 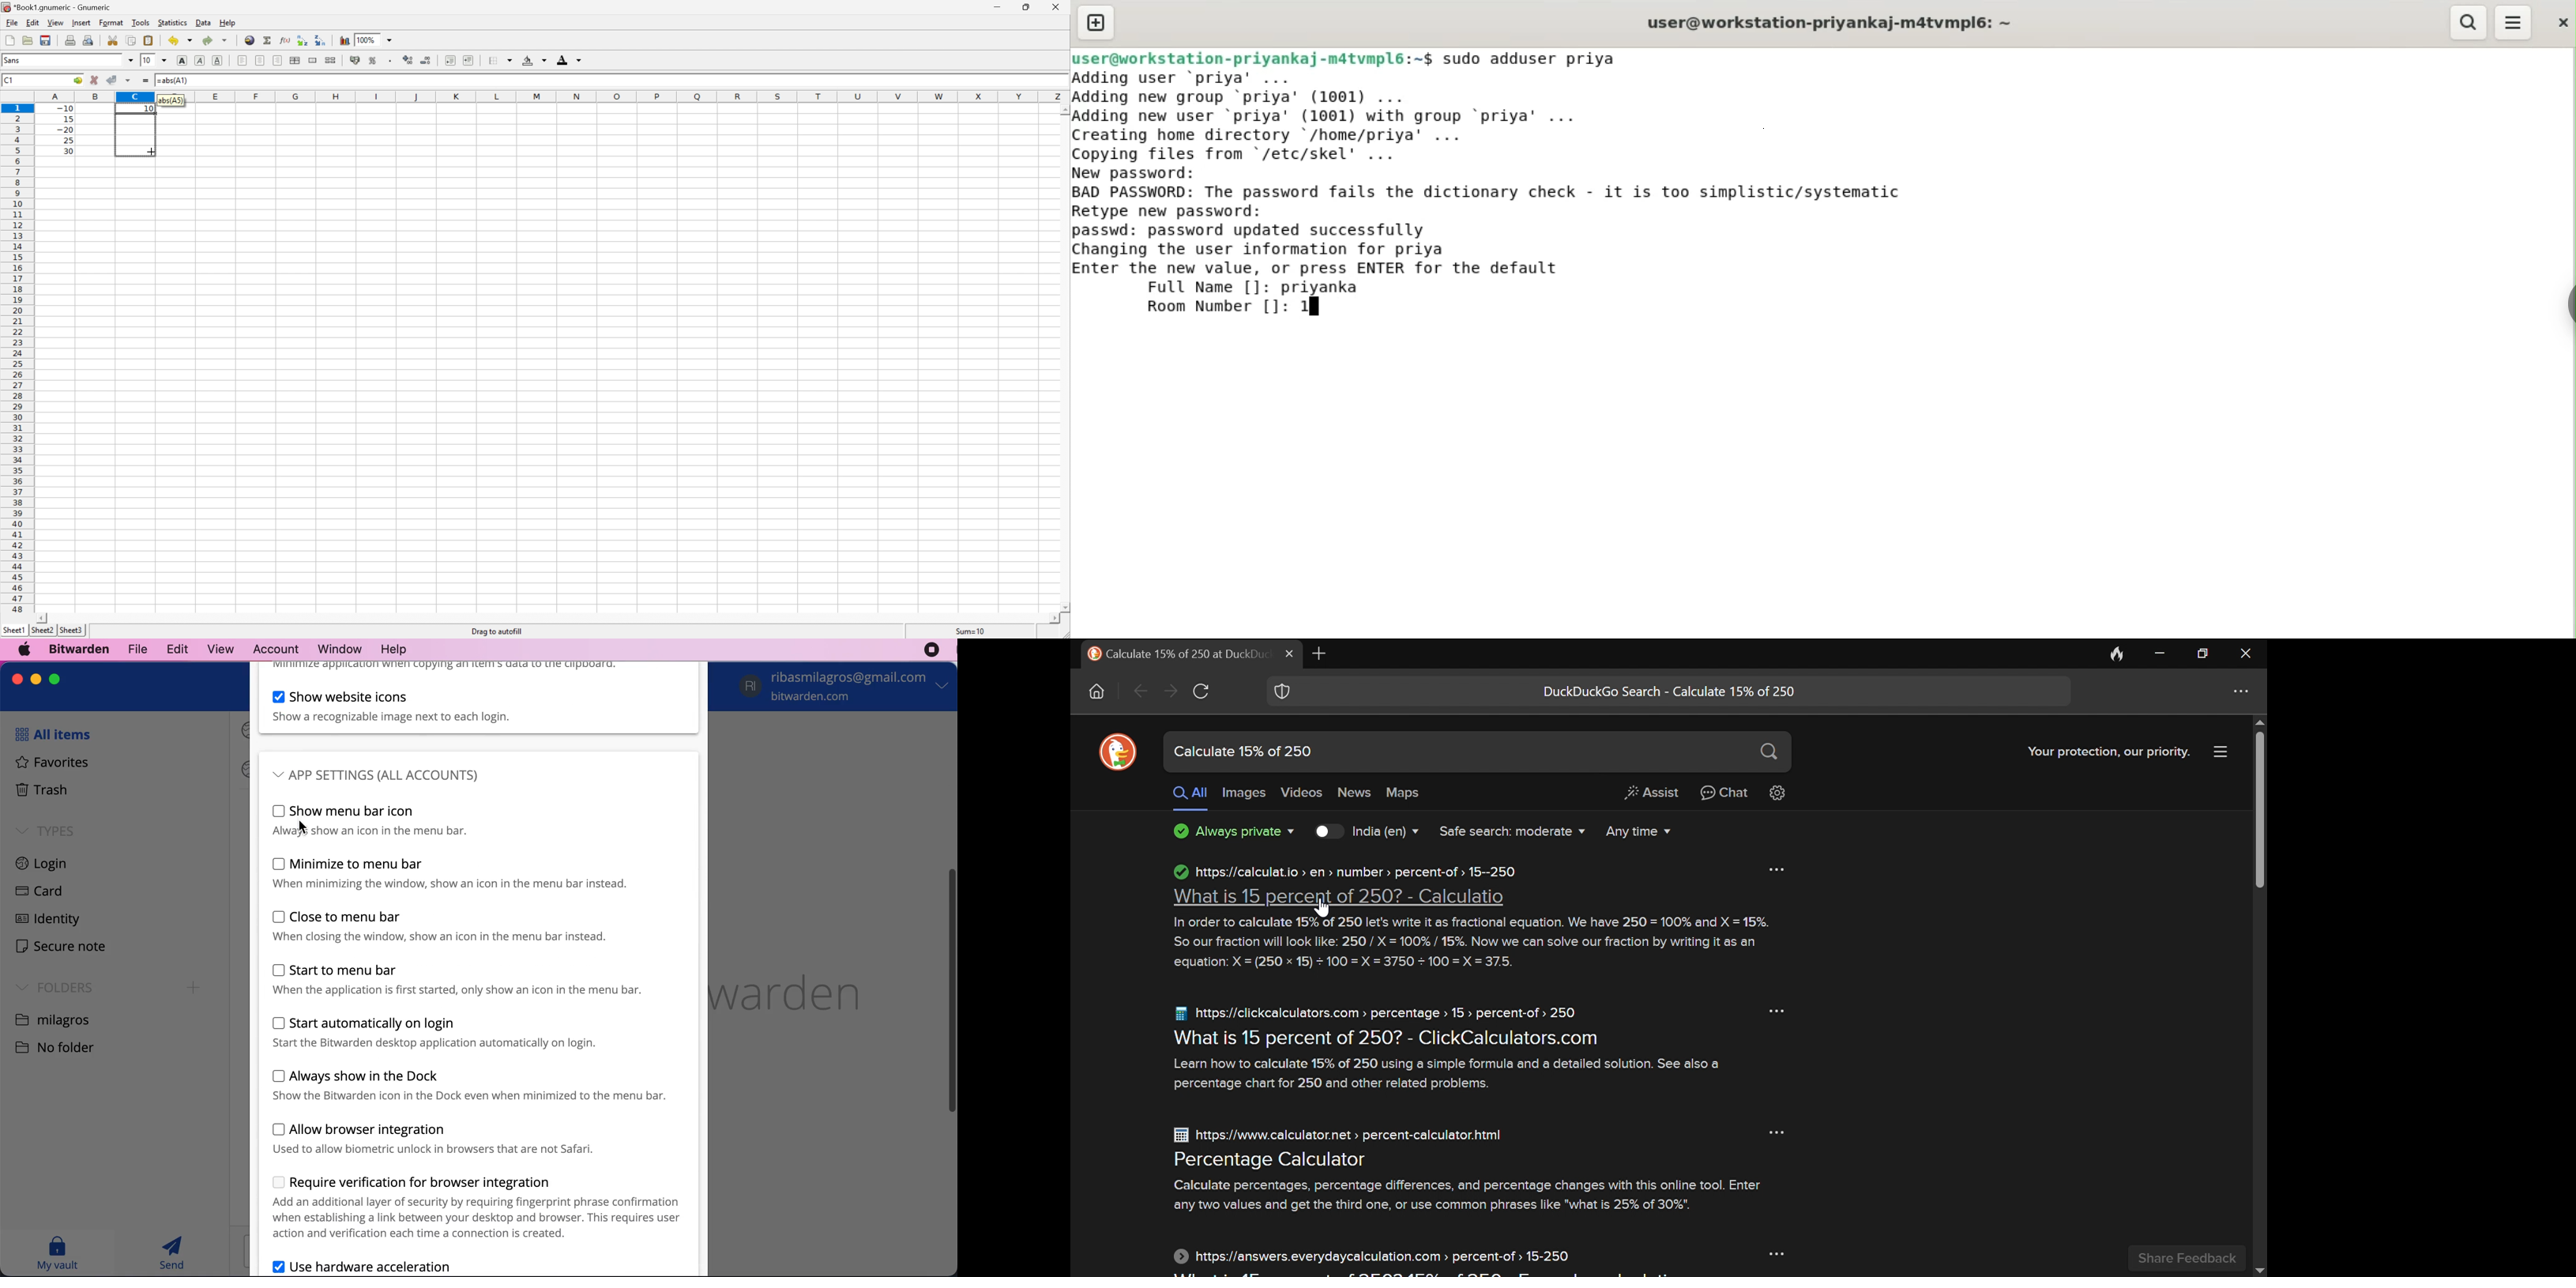 I want to click on allow browser integration, so click(x=459, y=1139).